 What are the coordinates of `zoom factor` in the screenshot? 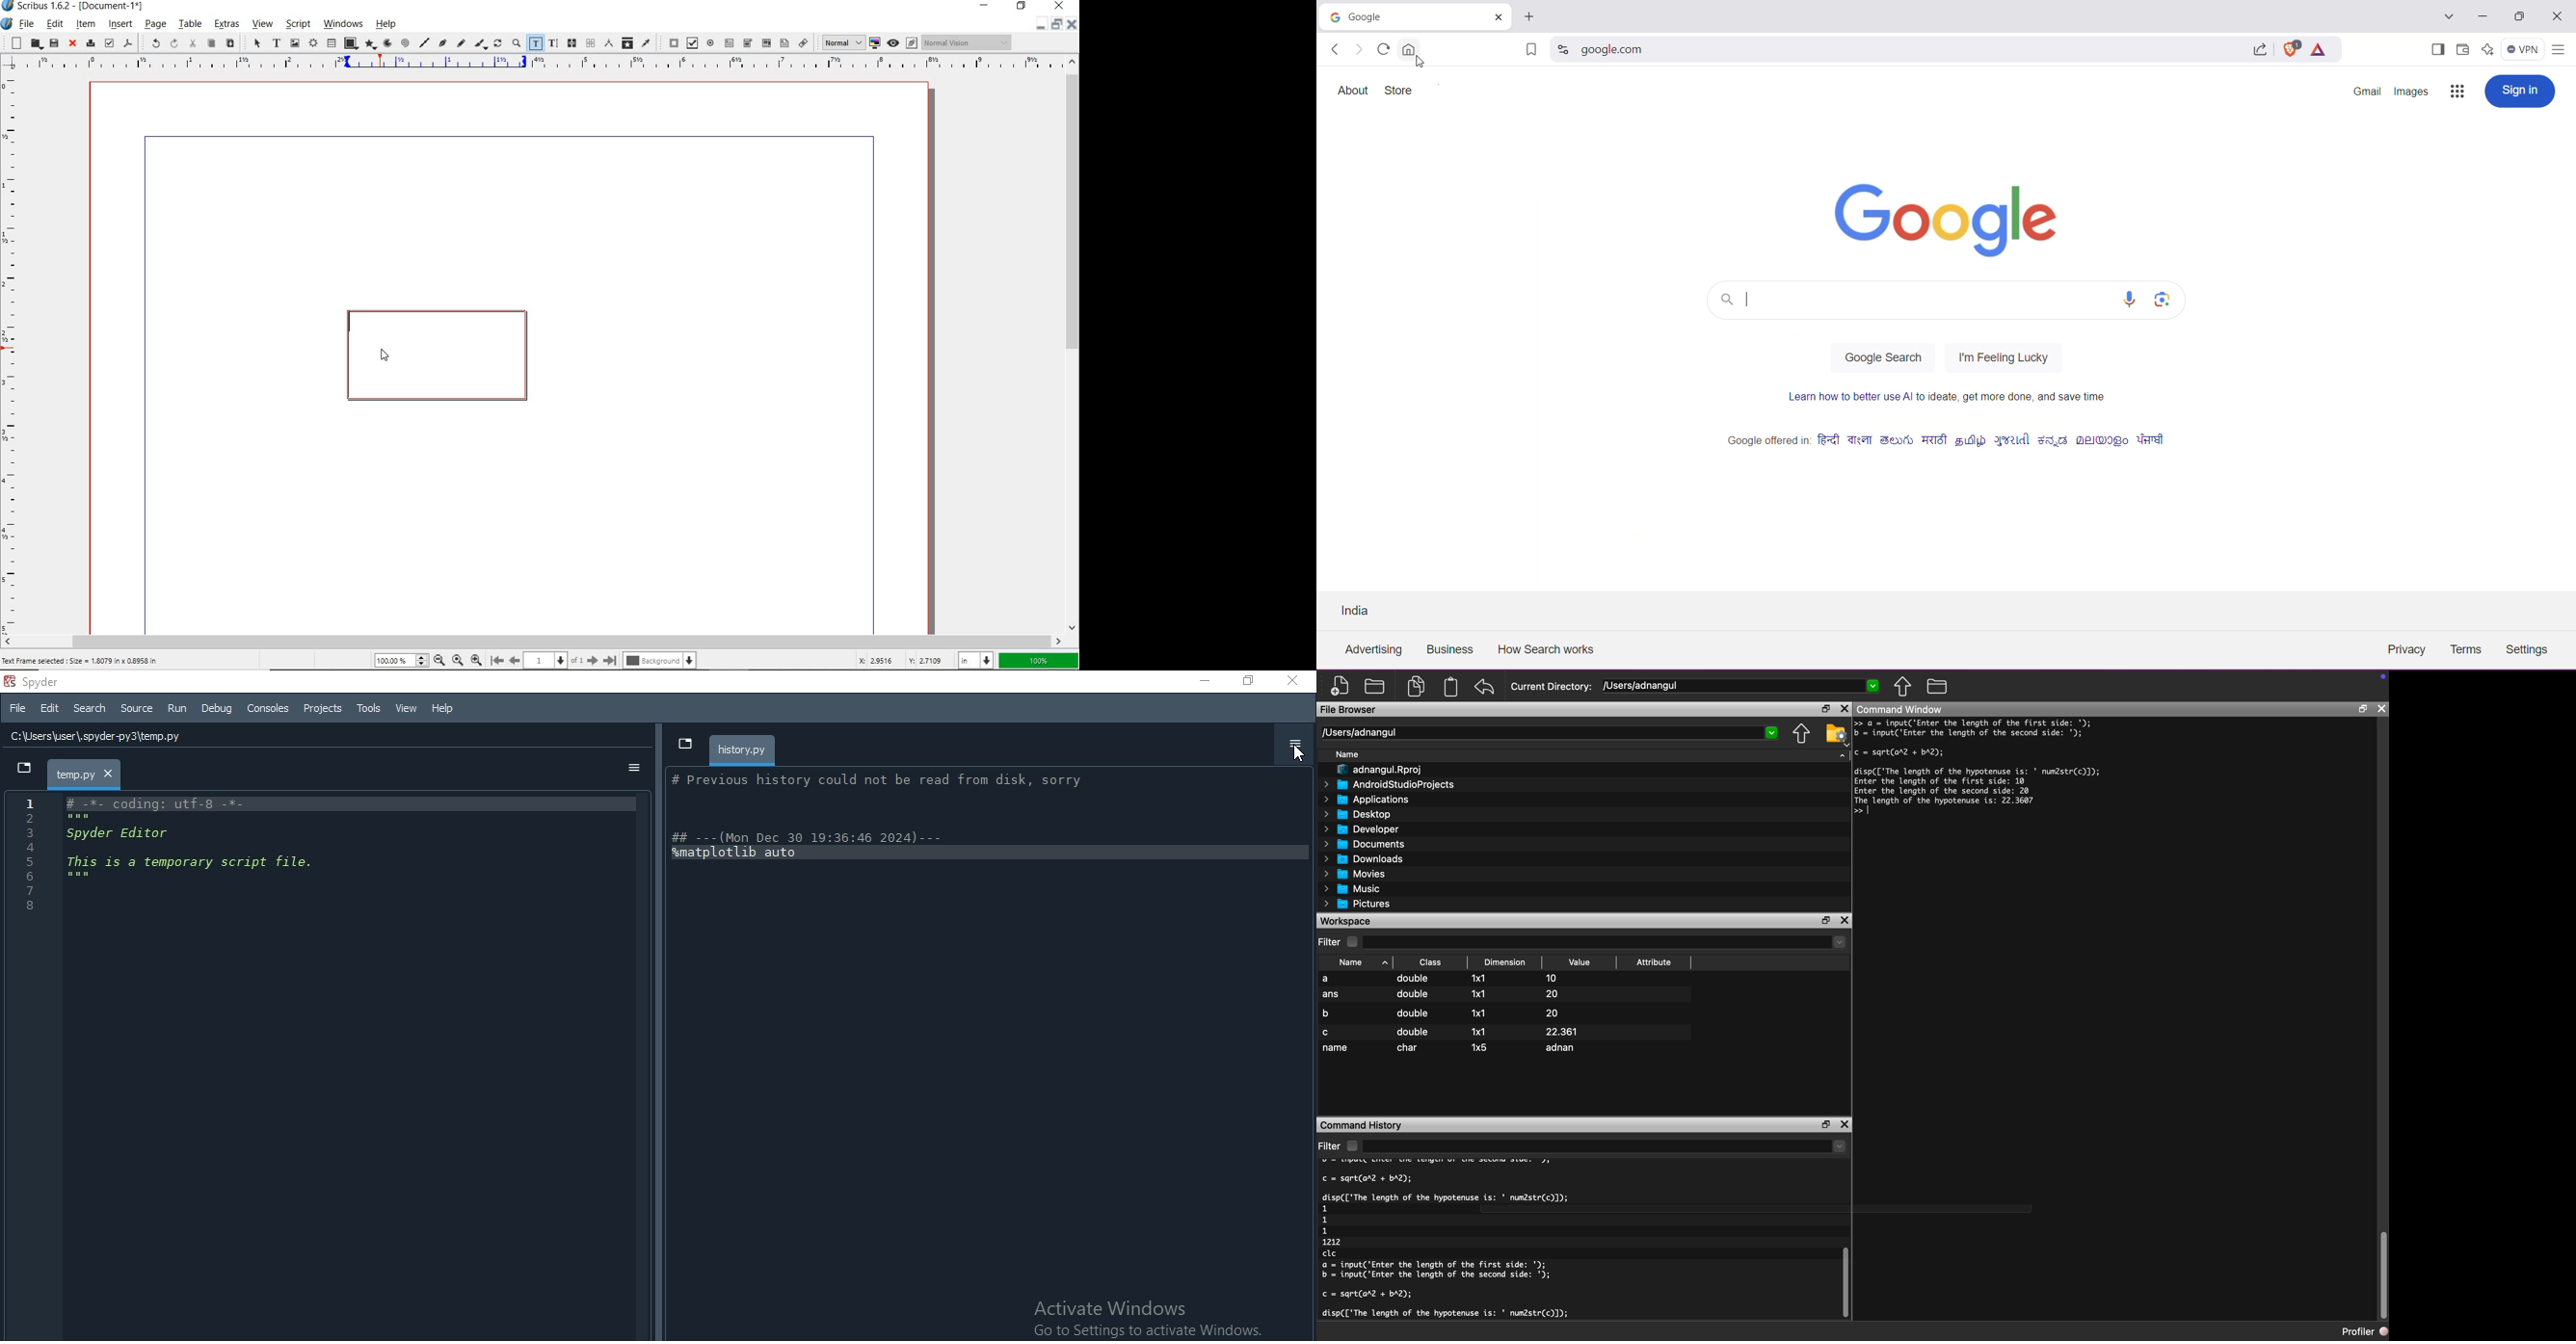 It's located at (1040, 660).